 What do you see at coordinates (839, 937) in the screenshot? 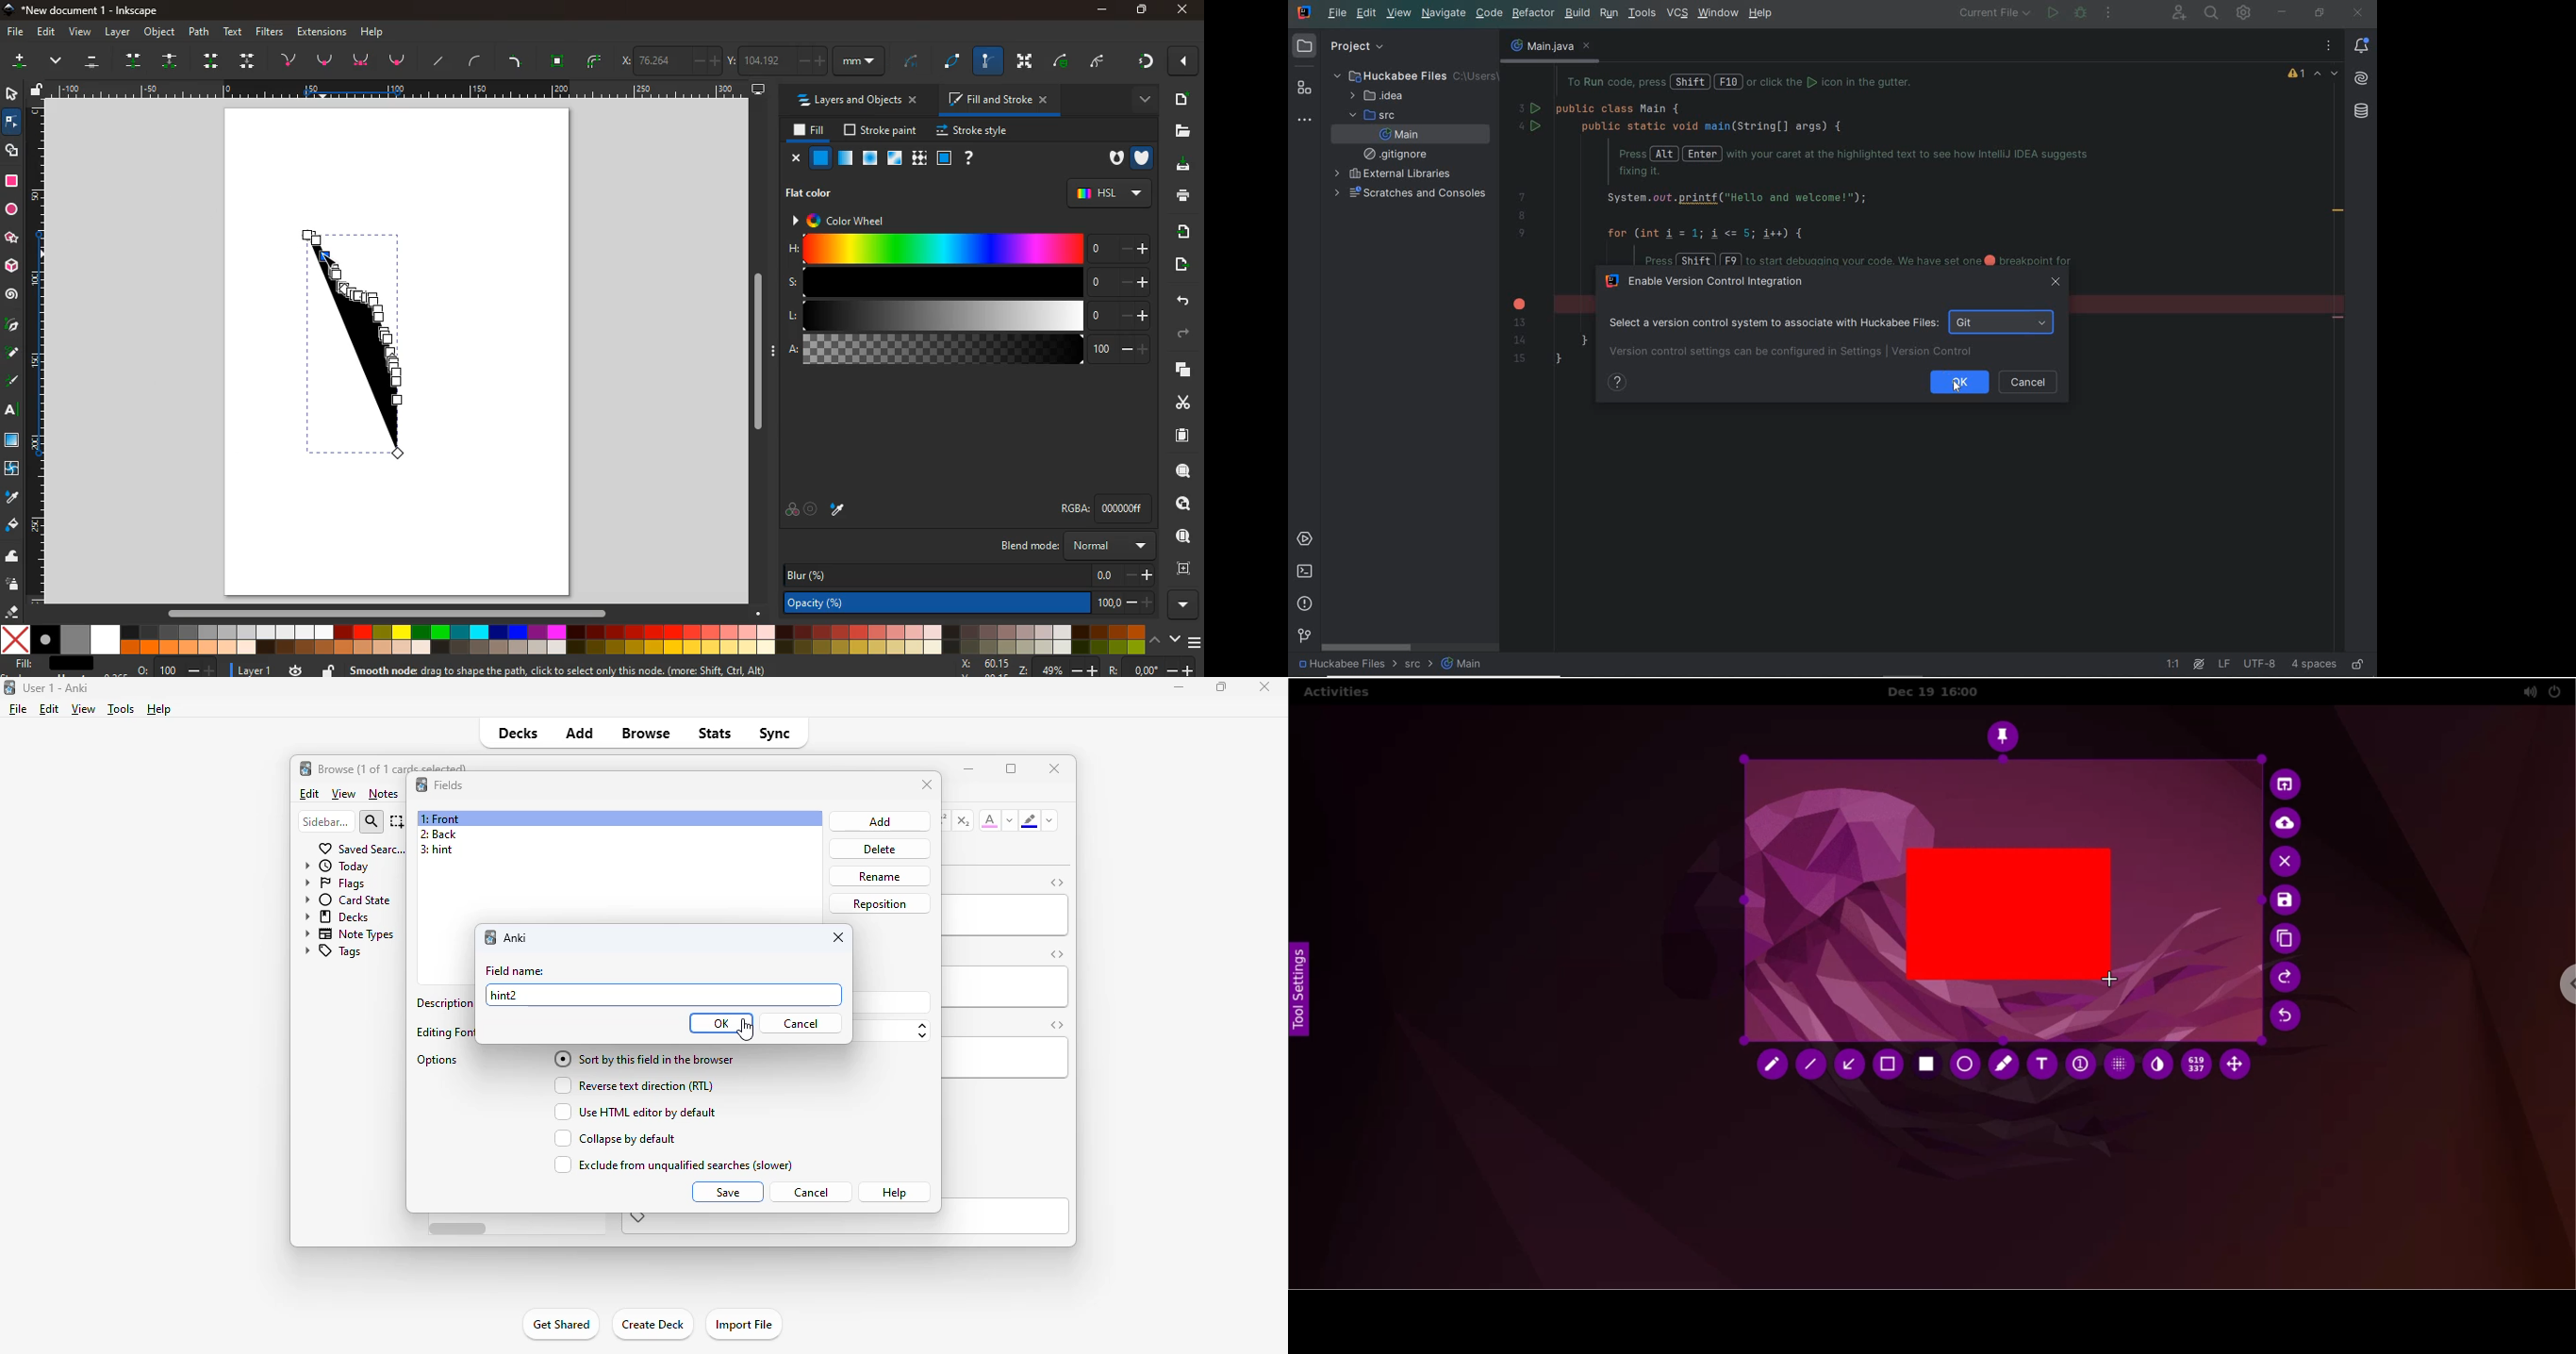
I see `close` at bounding box center [839, 937].